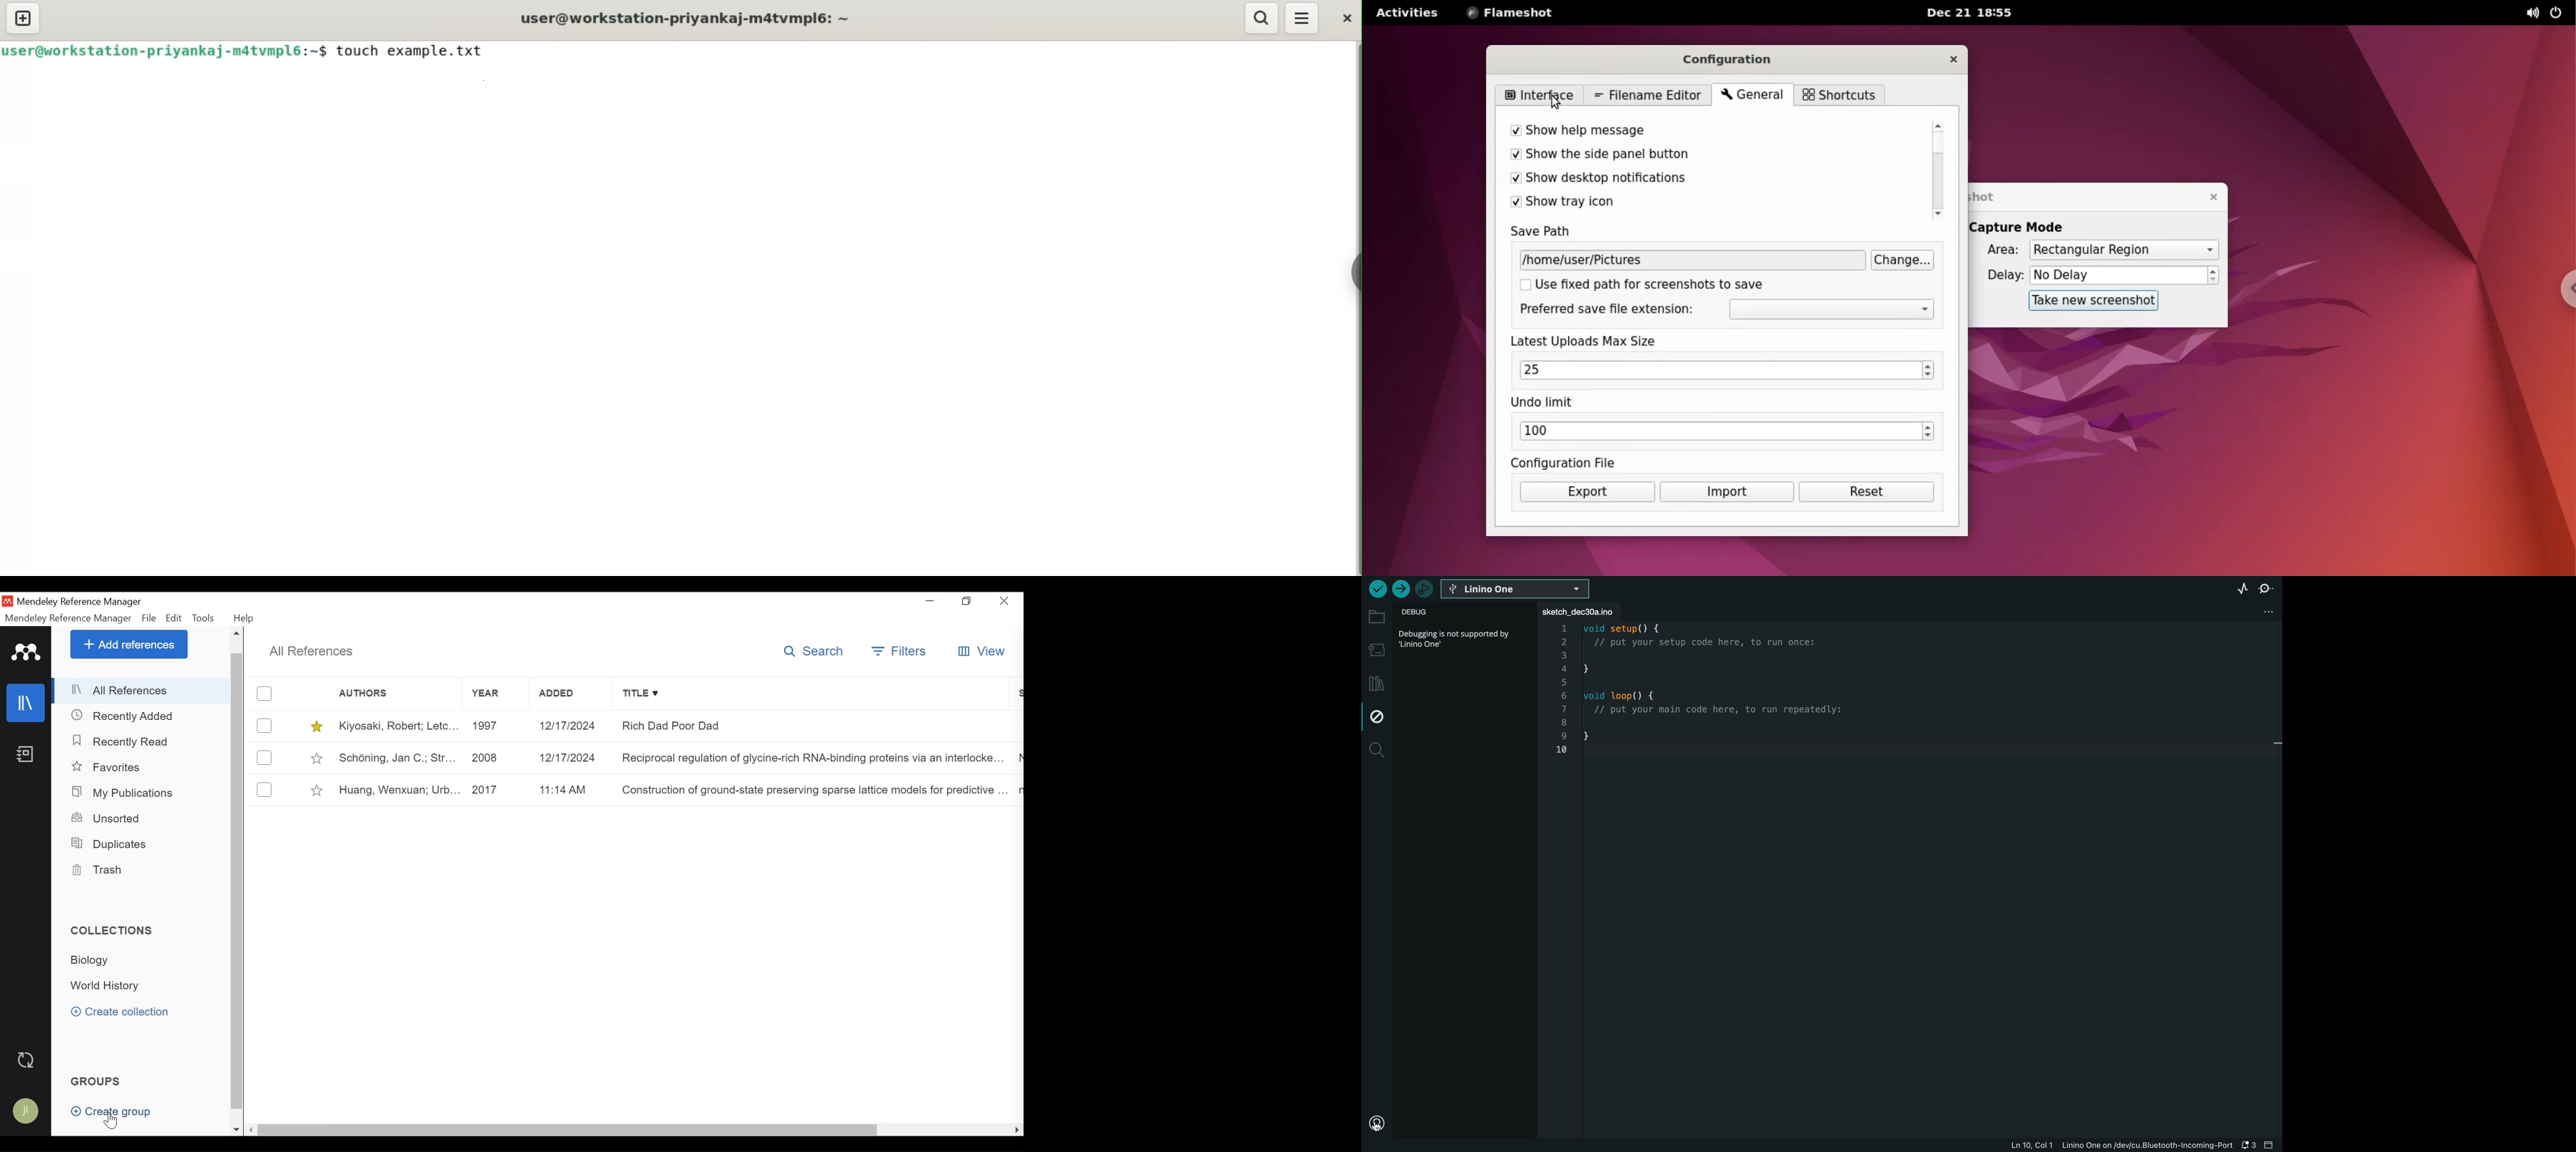 Image resolution: width=2576 pixels, height=1176 pixels. I want to click on board selecter, so click(1517, 589).